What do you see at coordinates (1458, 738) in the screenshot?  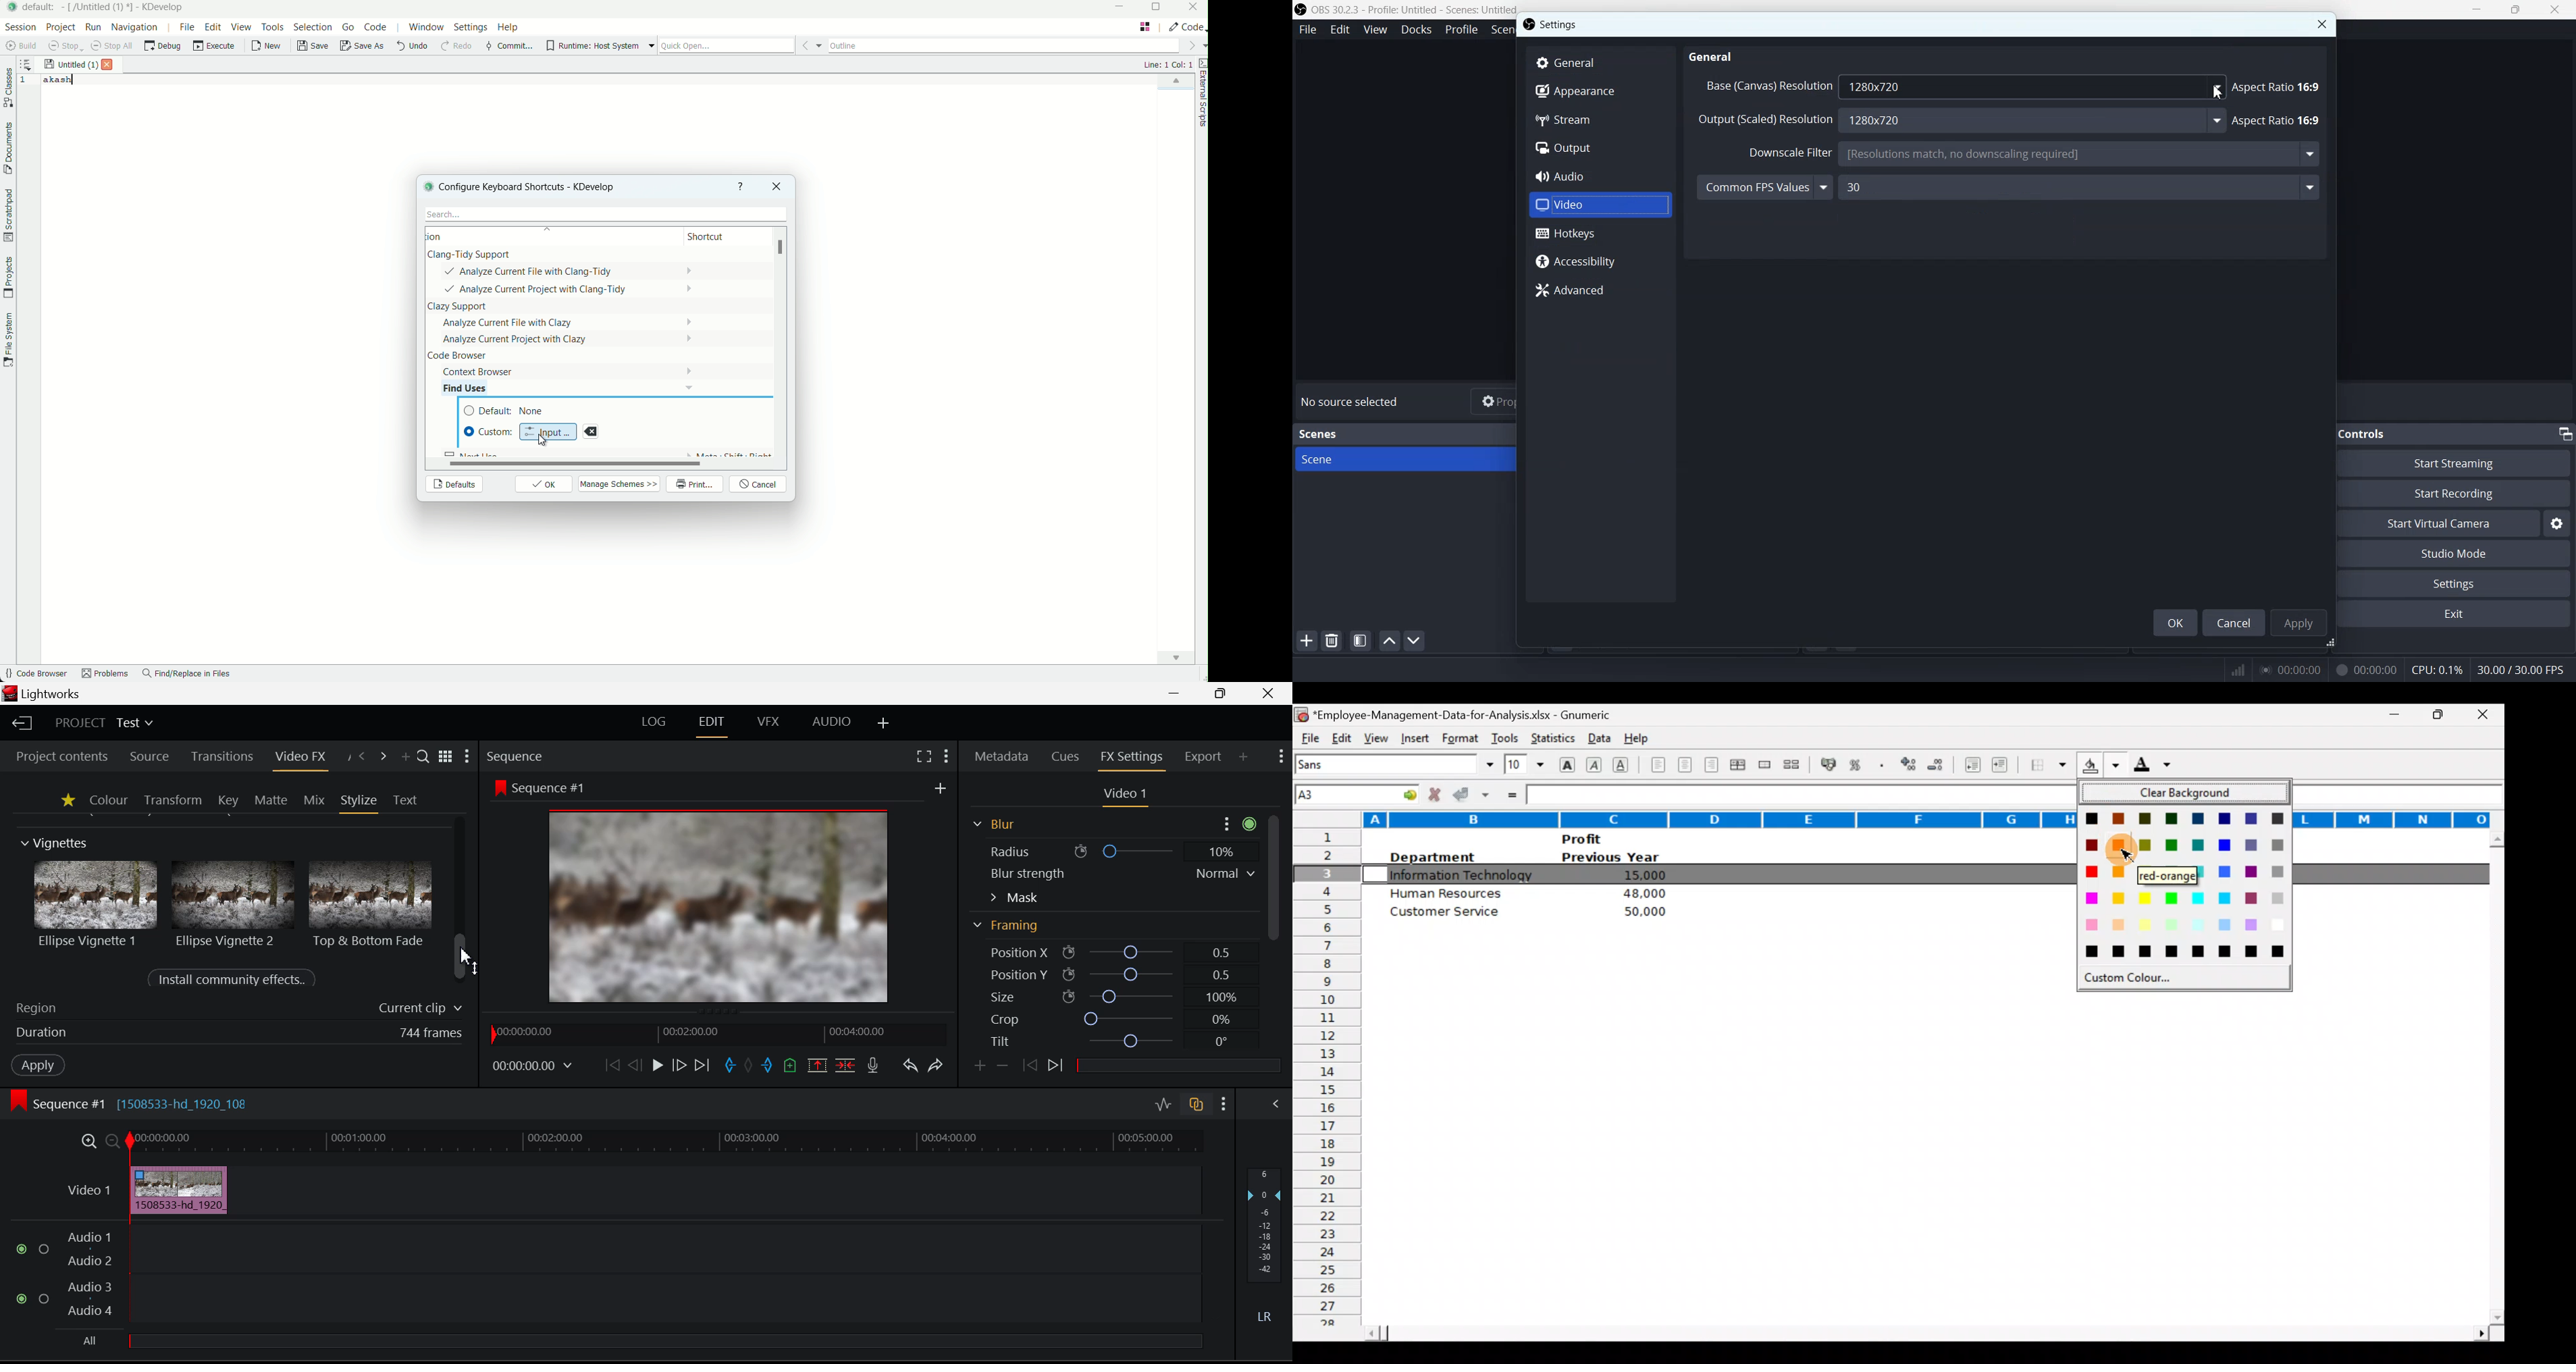 I see `Format` at bounding box center [1458, 738].